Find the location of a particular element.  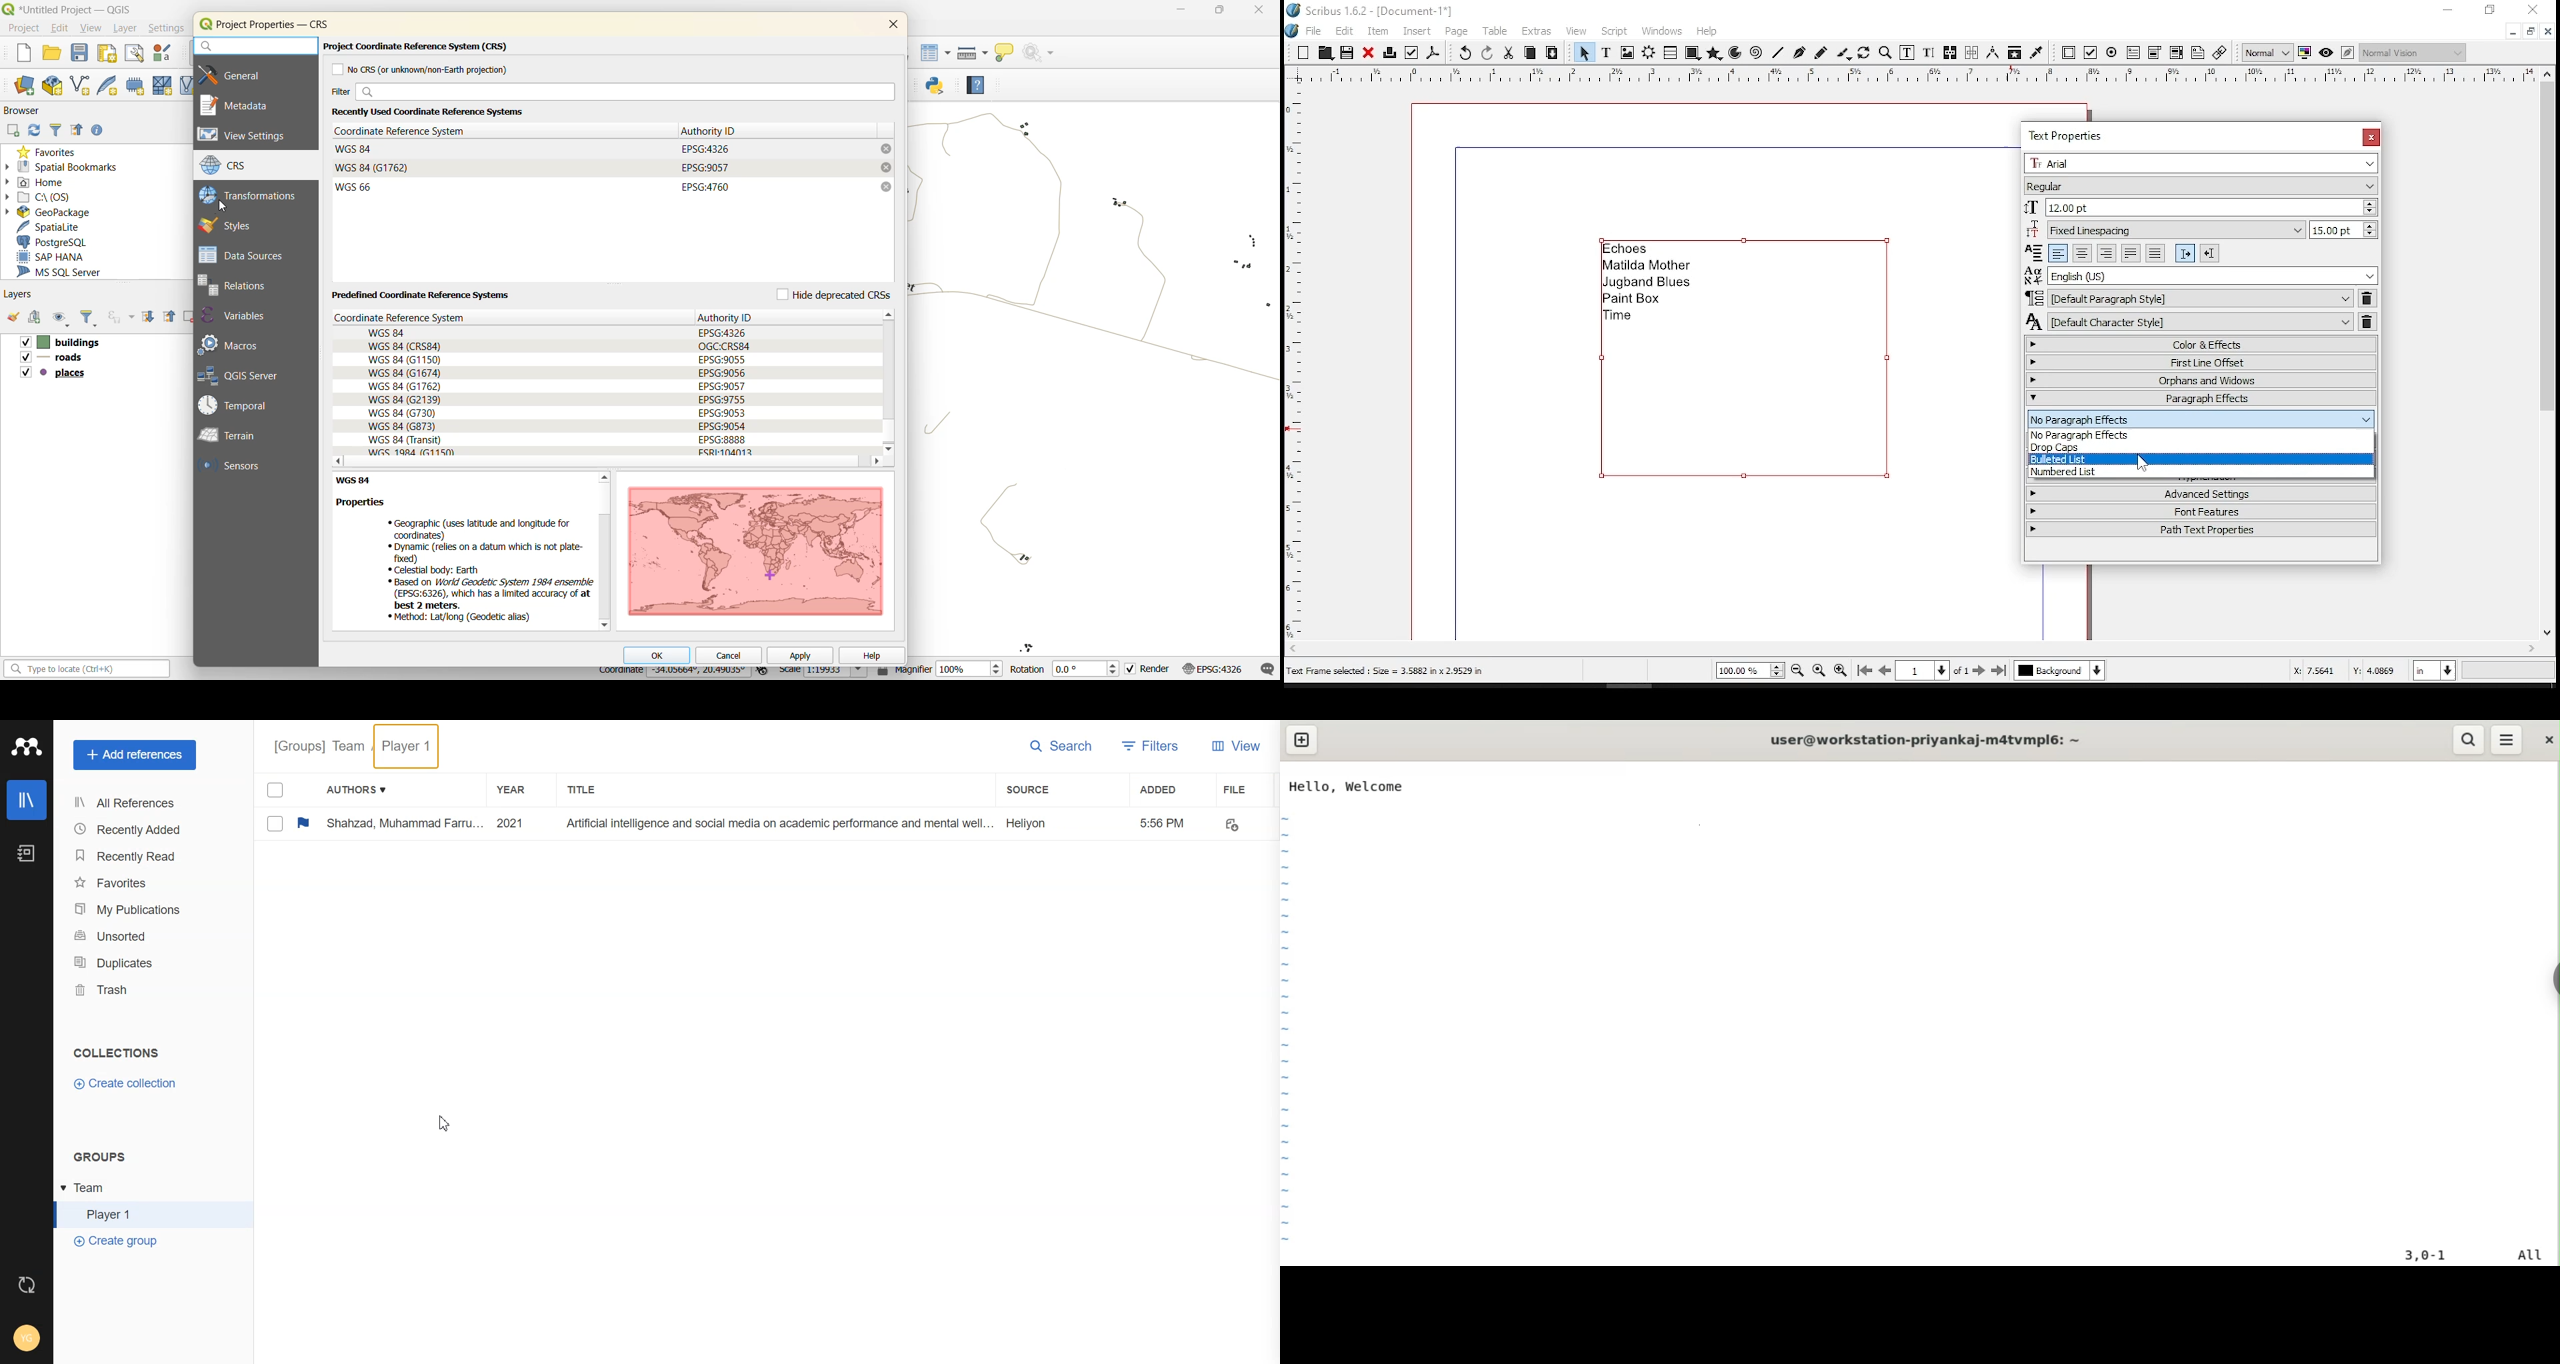

Predefined Coordinate Reference Systems is located at coordinates (423, 295).